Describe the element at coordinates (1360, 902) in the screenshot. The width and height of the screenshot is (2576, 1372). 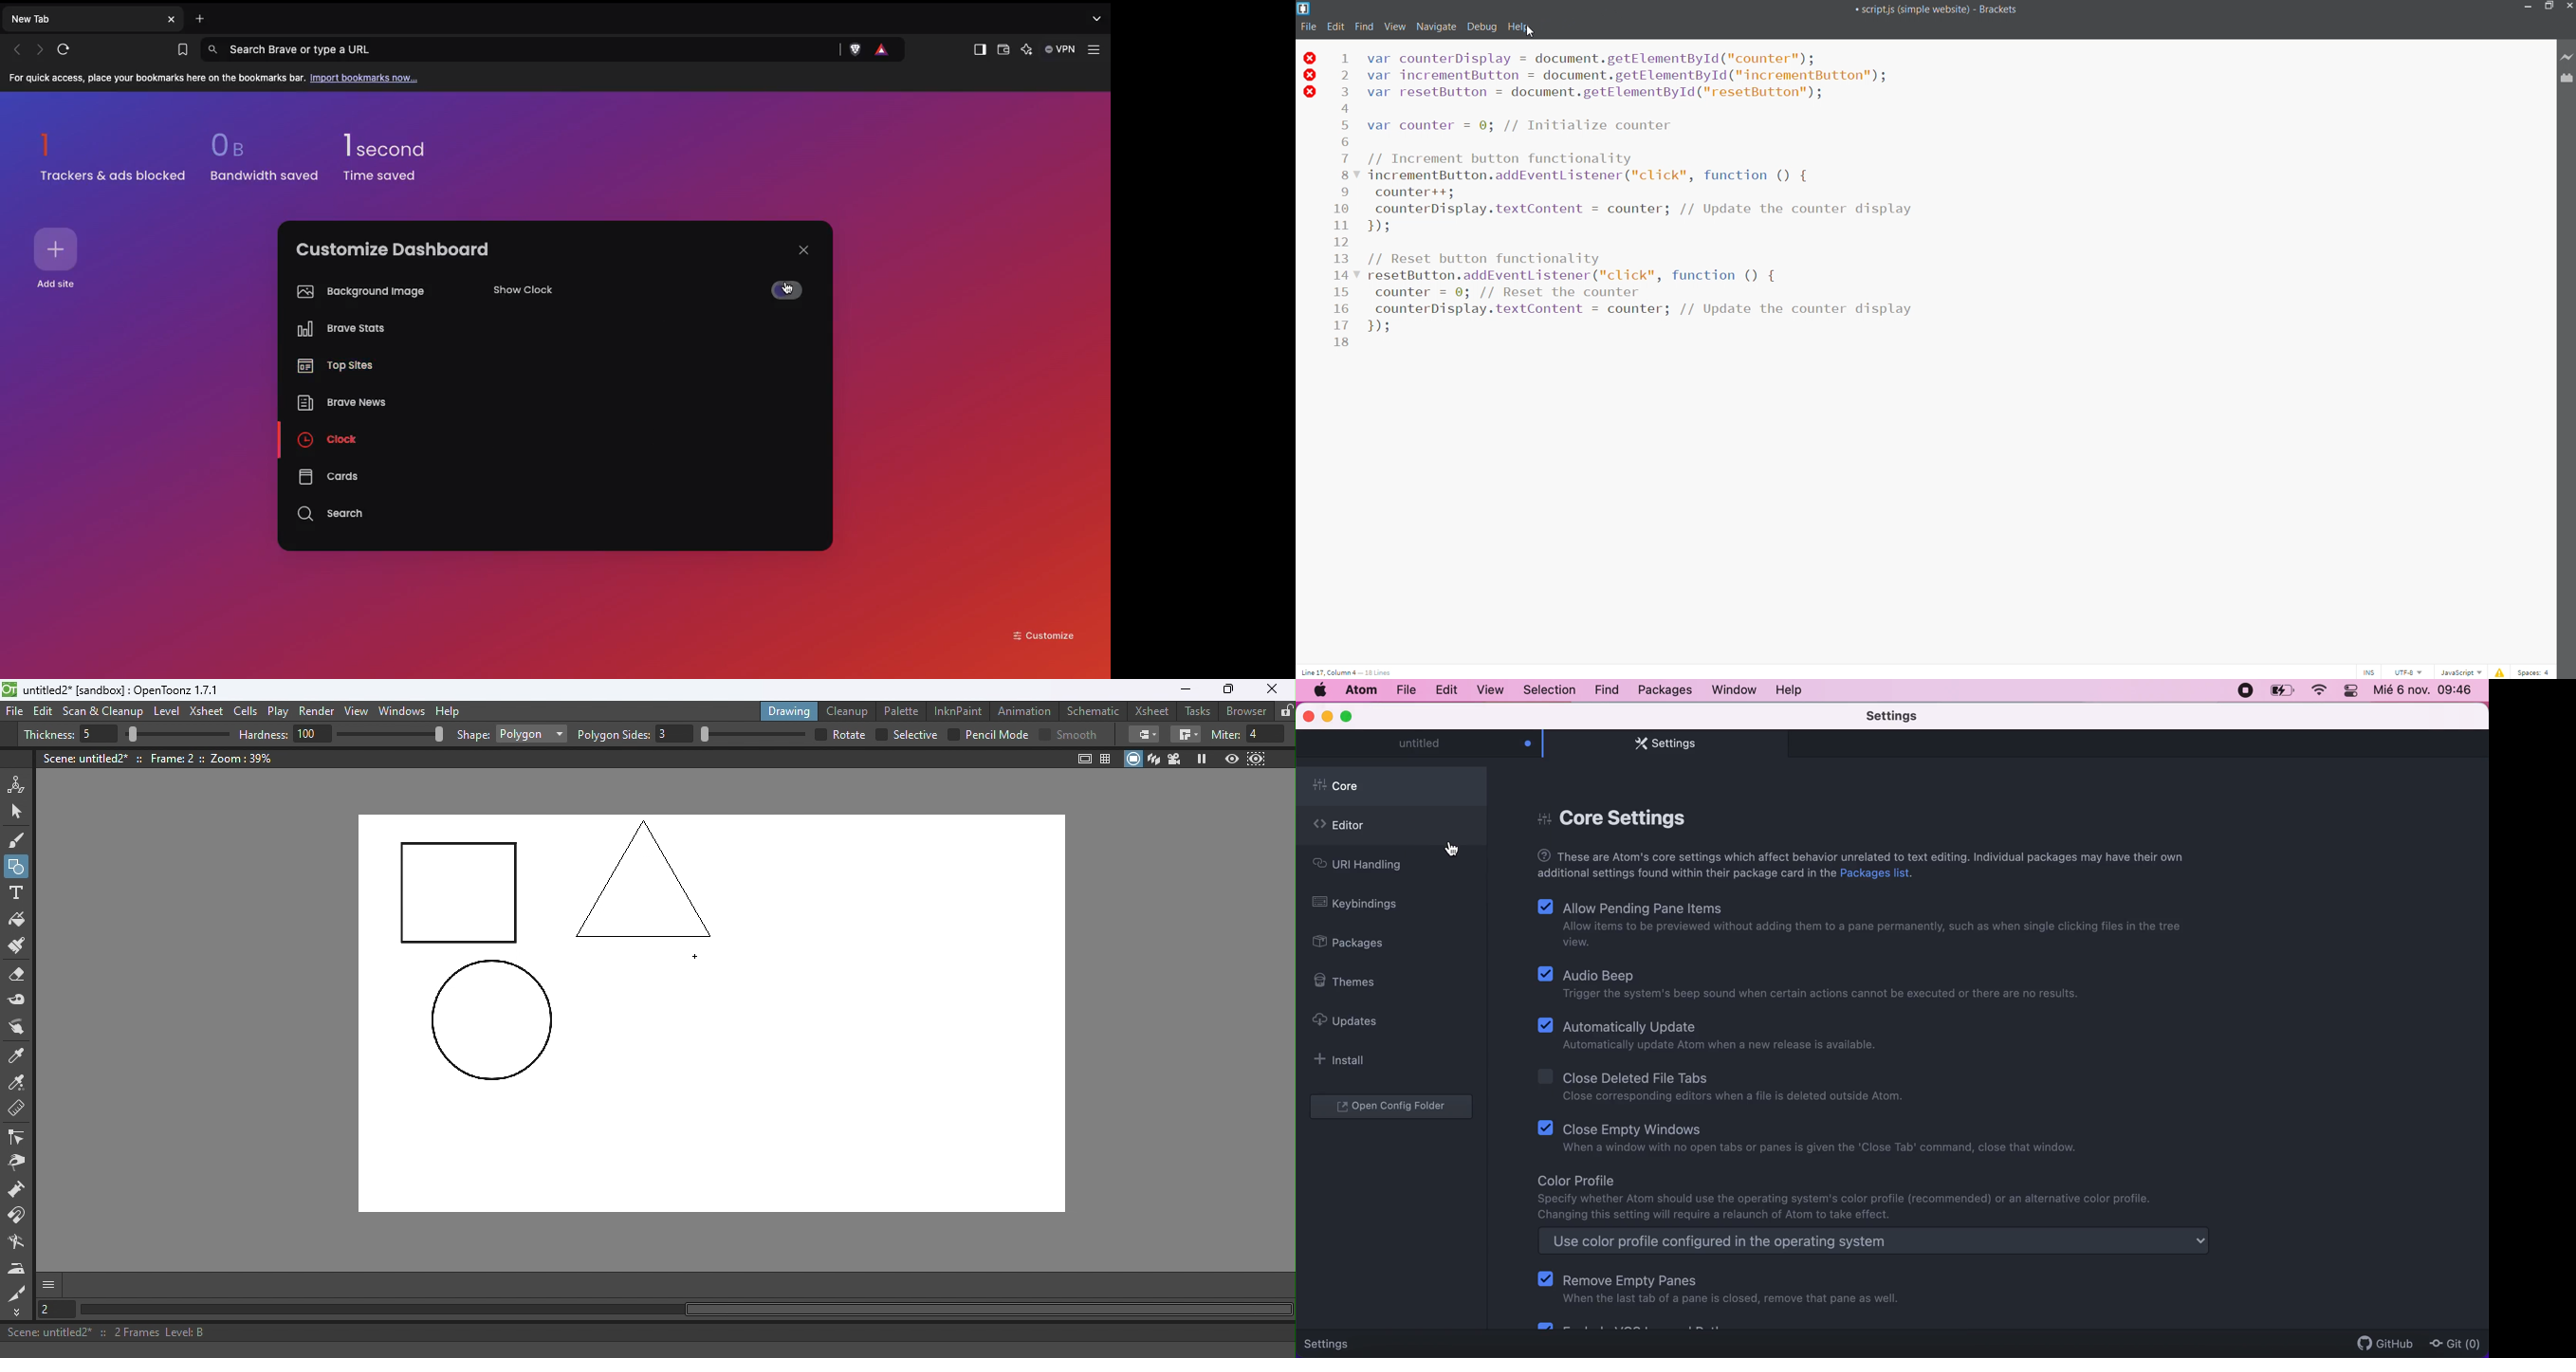
I see `keybindings` at that location.